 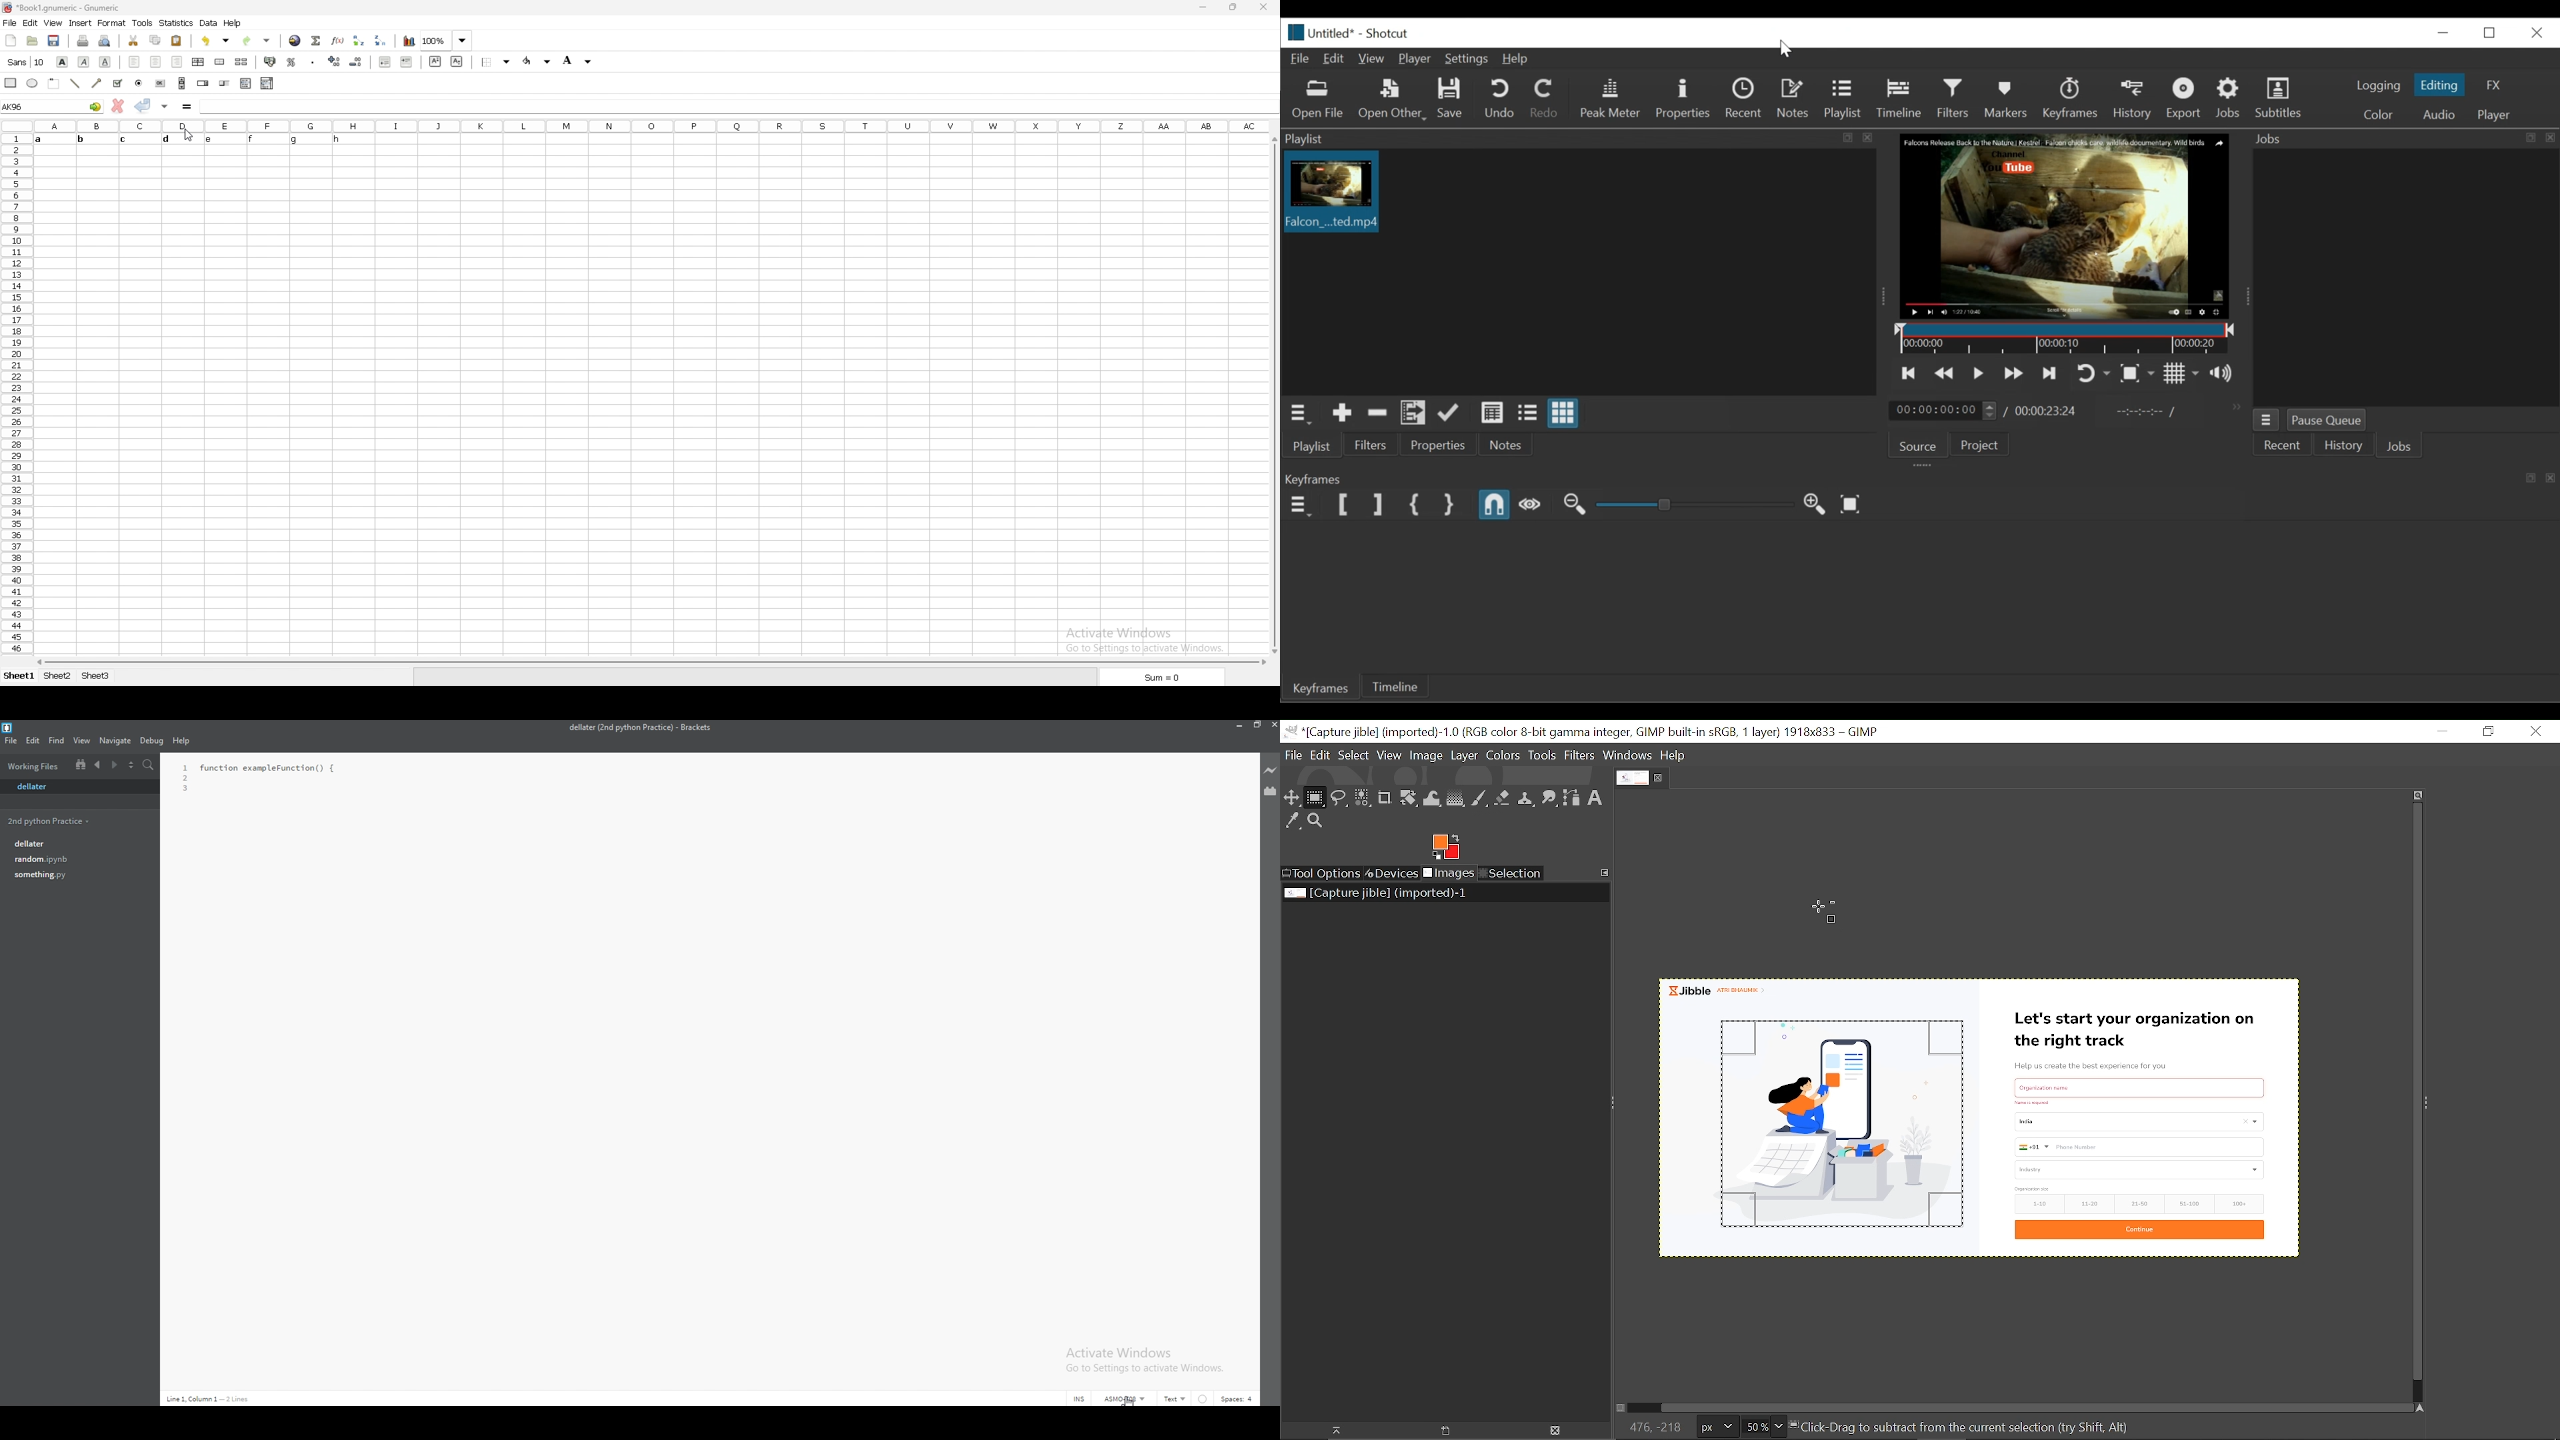 What do you see at coordinates (1574, 505) in the screenshot?
I see `Zoom keyframe out` at bounding box center [1574, 505].